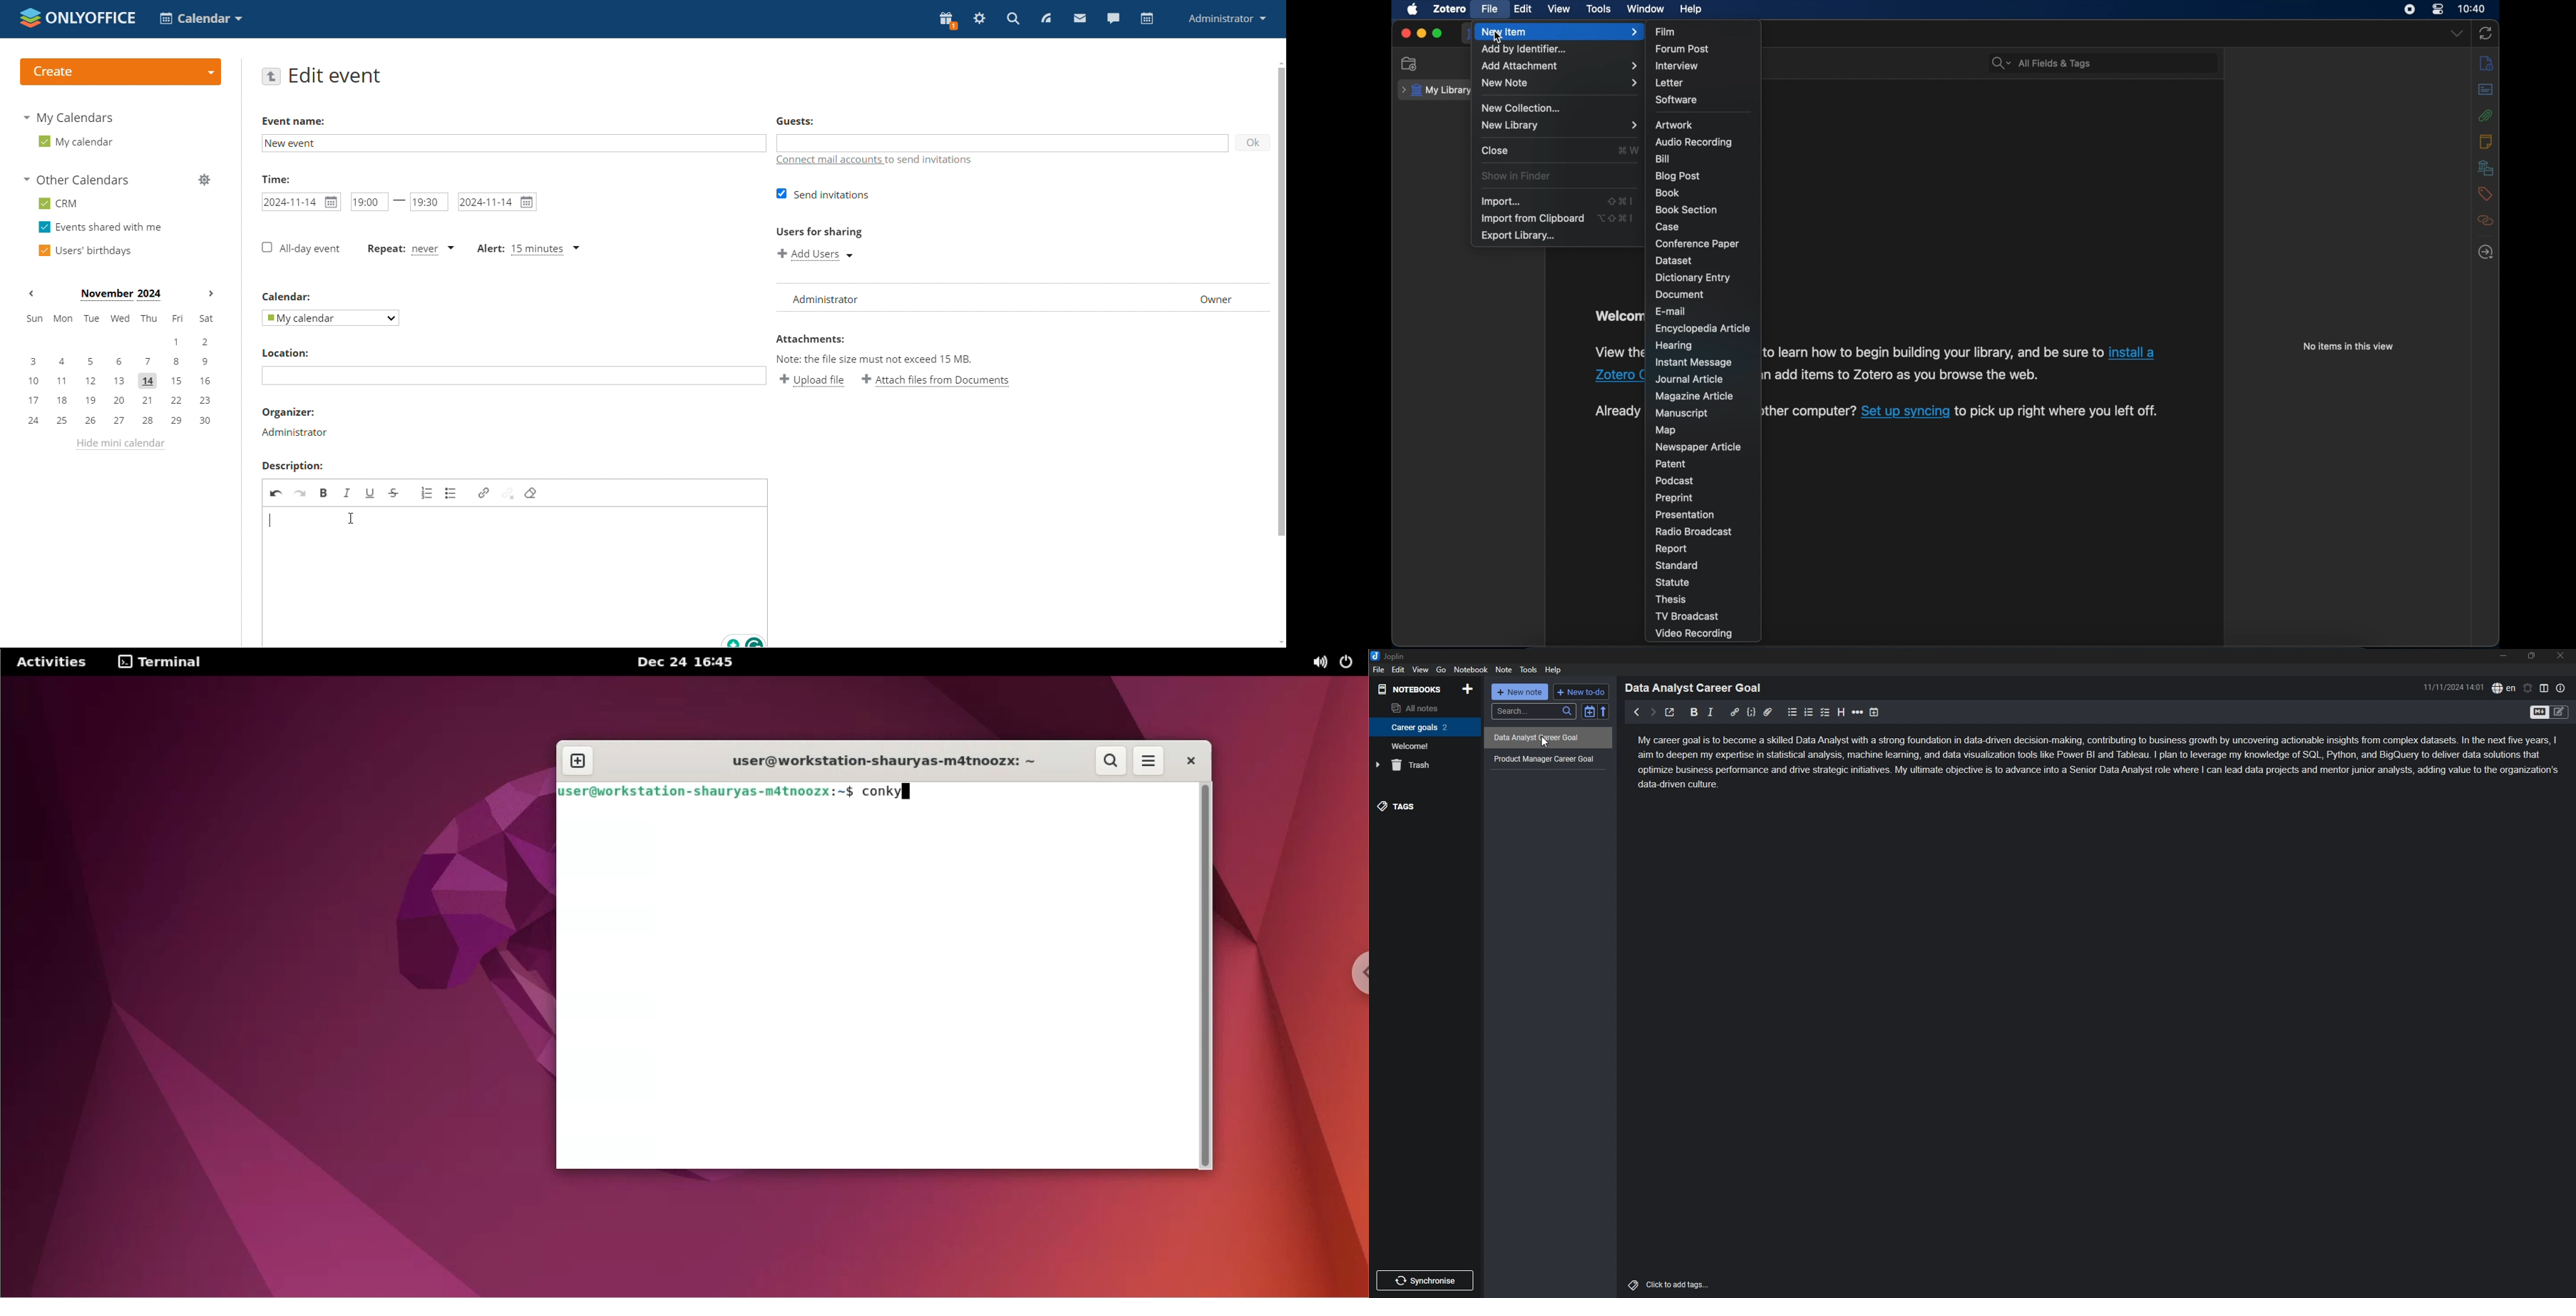 The height and width of the screenshot is (1316, 2576). What do you see at coordinates (1677, 1285) in the screenshot?
I see `Click to add tags...` at bounding box center [1677, 1285].